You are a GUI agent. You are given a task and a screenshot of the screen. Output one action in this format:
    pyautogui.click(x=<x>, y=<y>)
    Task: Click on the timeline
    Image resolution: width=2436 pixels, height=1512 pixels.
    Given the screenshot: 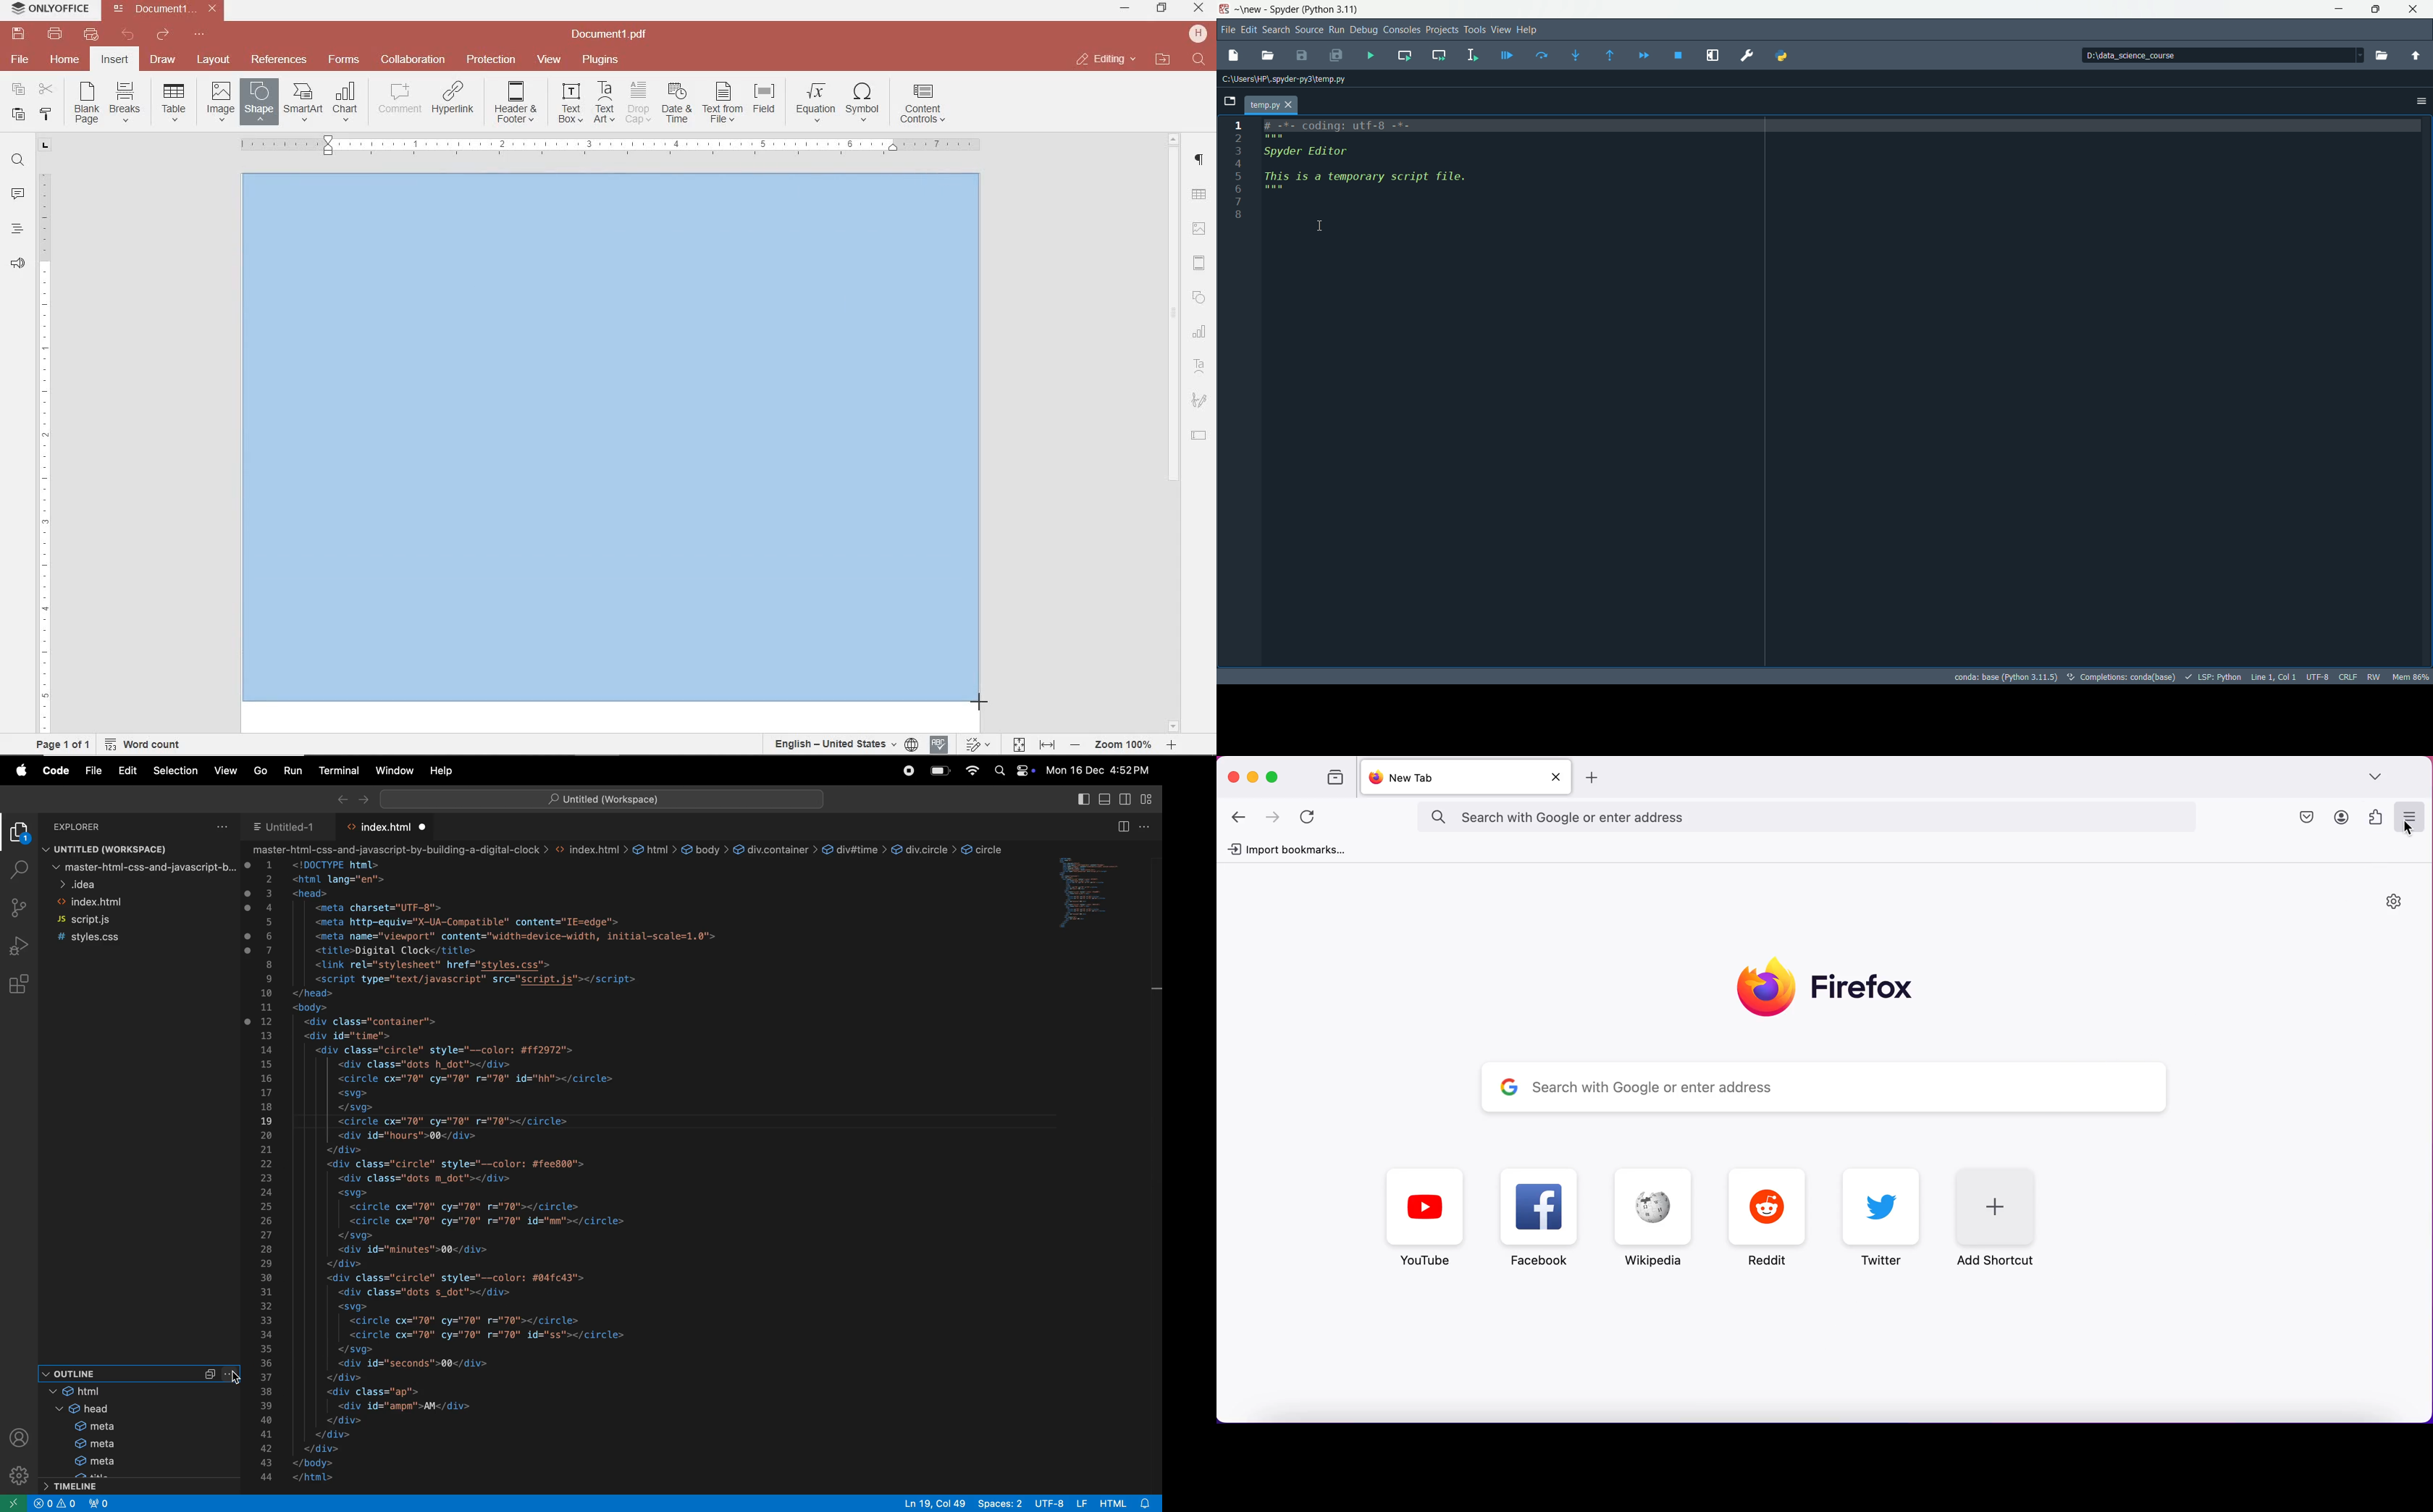 What is the action you would take?
    pyautogui.click(x=86, y=1487)
    